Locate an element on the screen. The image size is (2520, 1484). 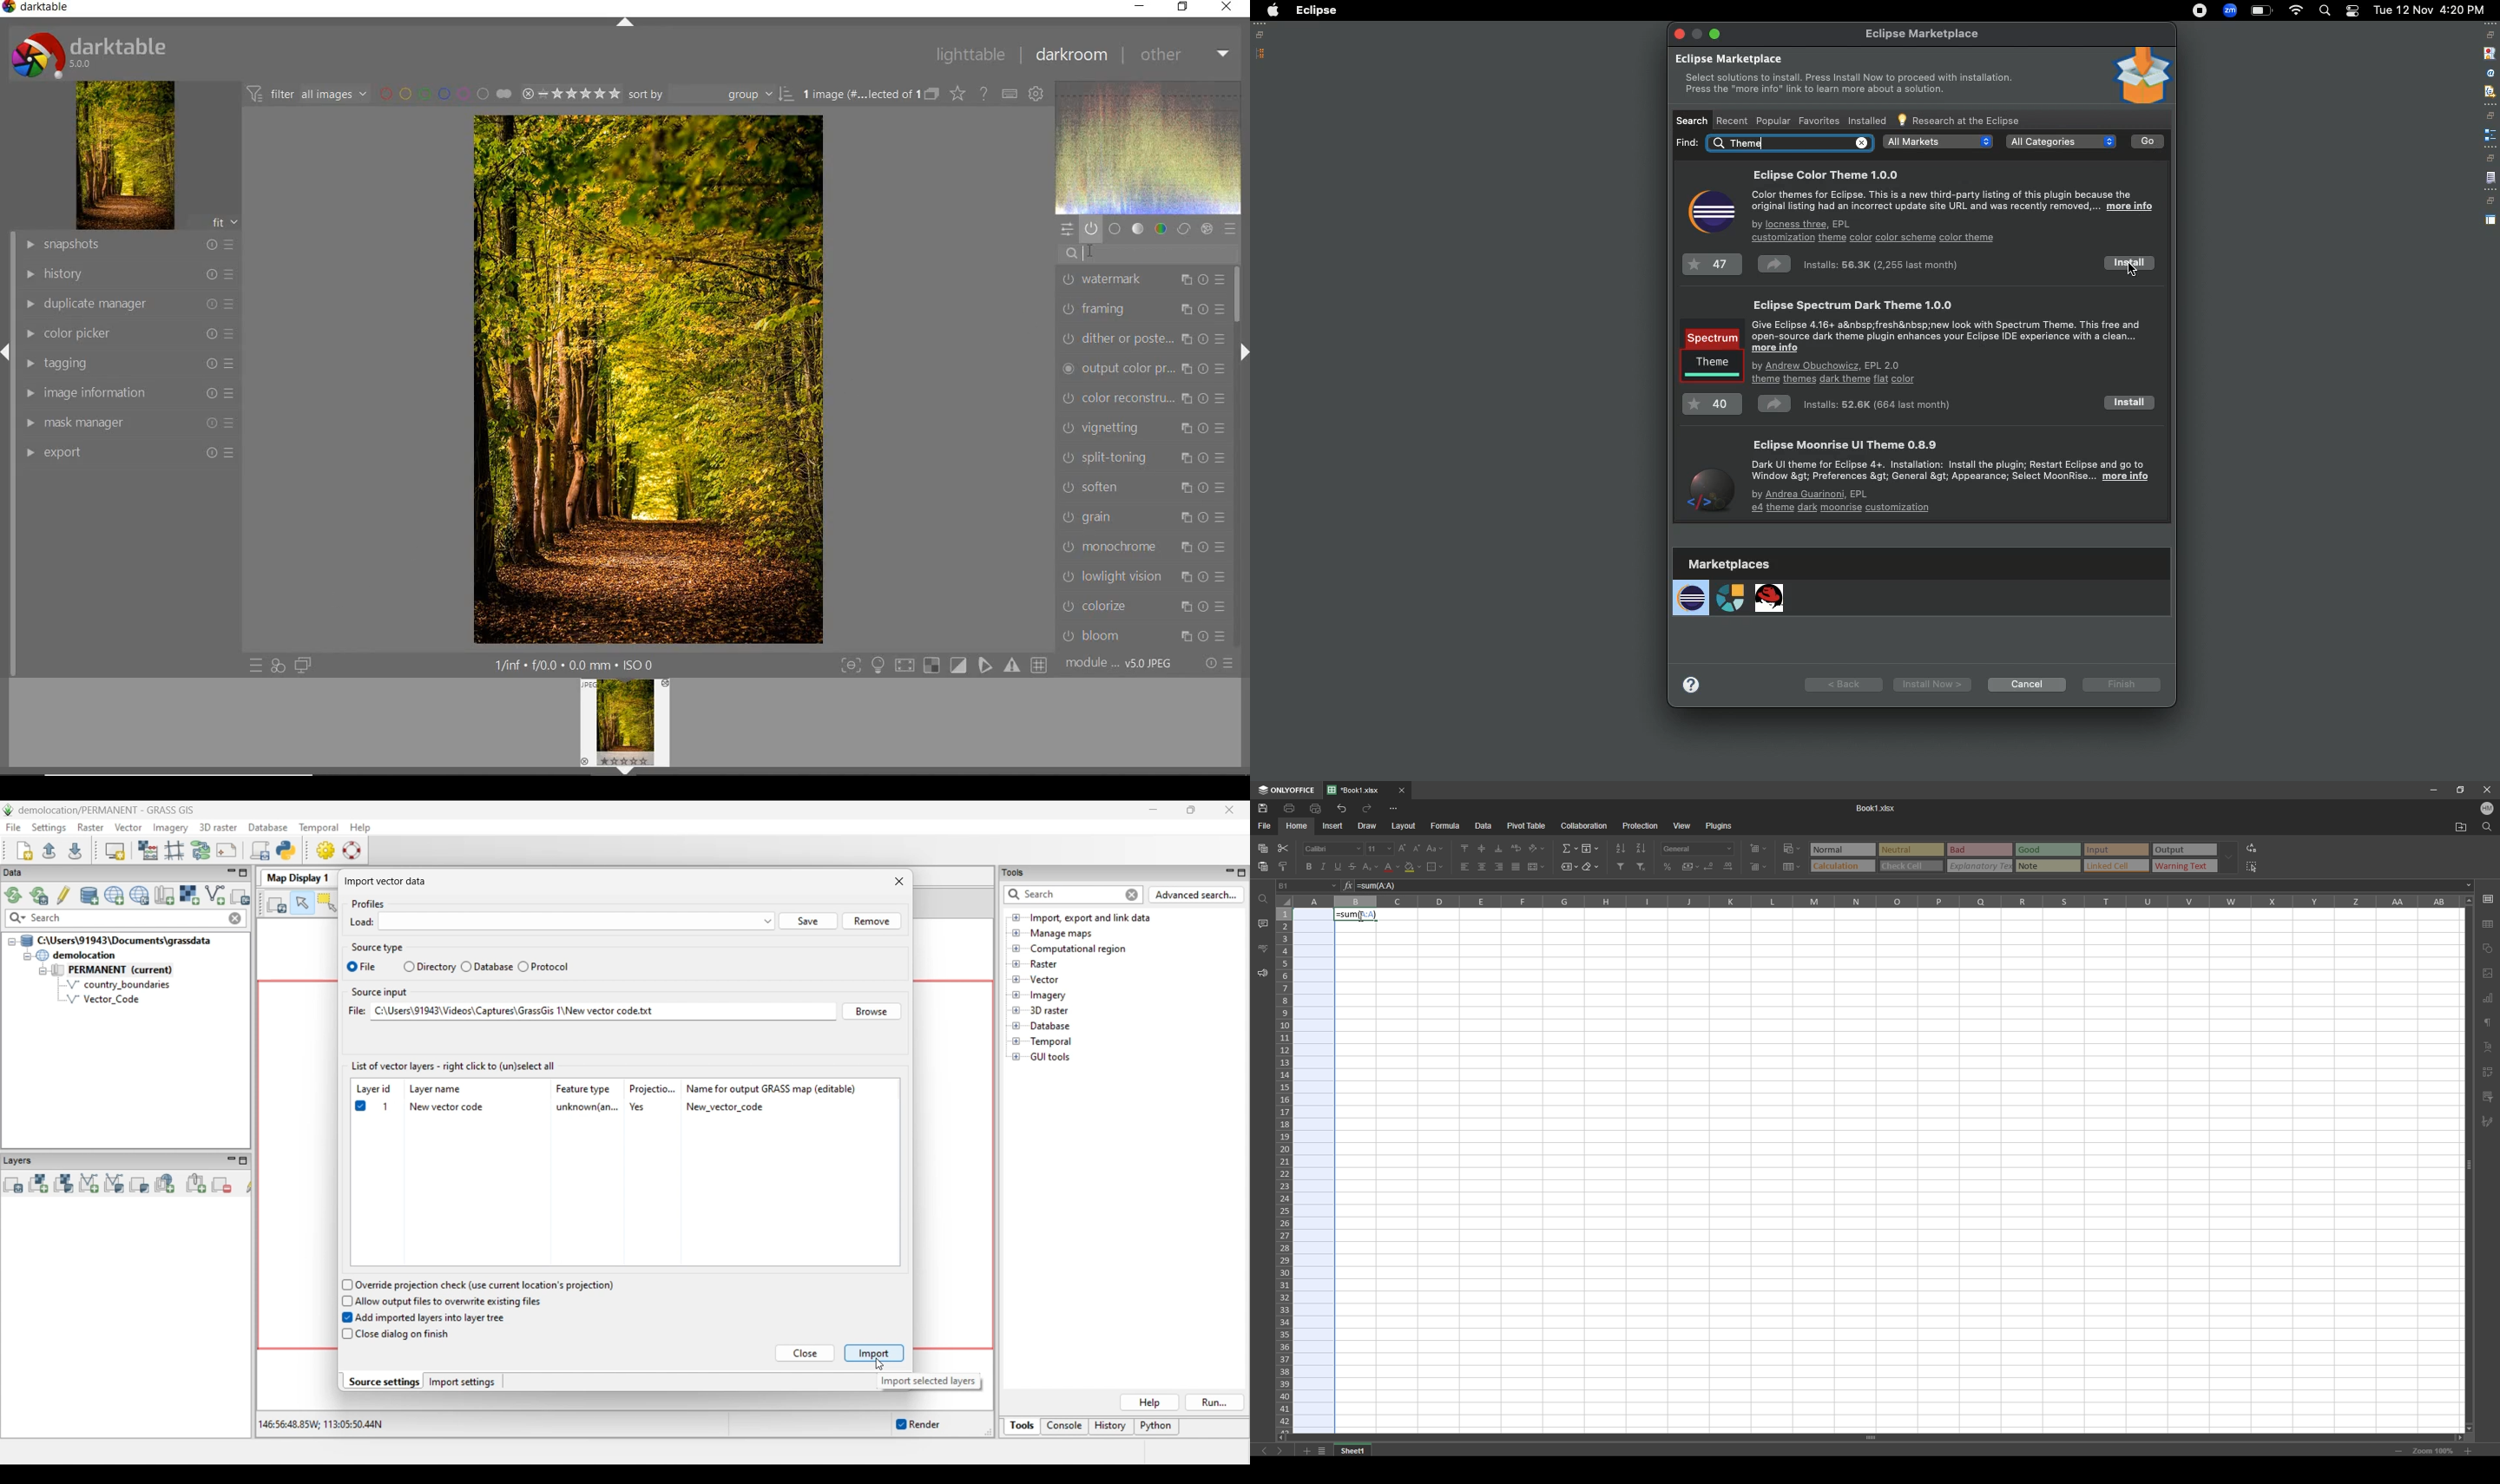
selected image is located at coordinates (647, 380).